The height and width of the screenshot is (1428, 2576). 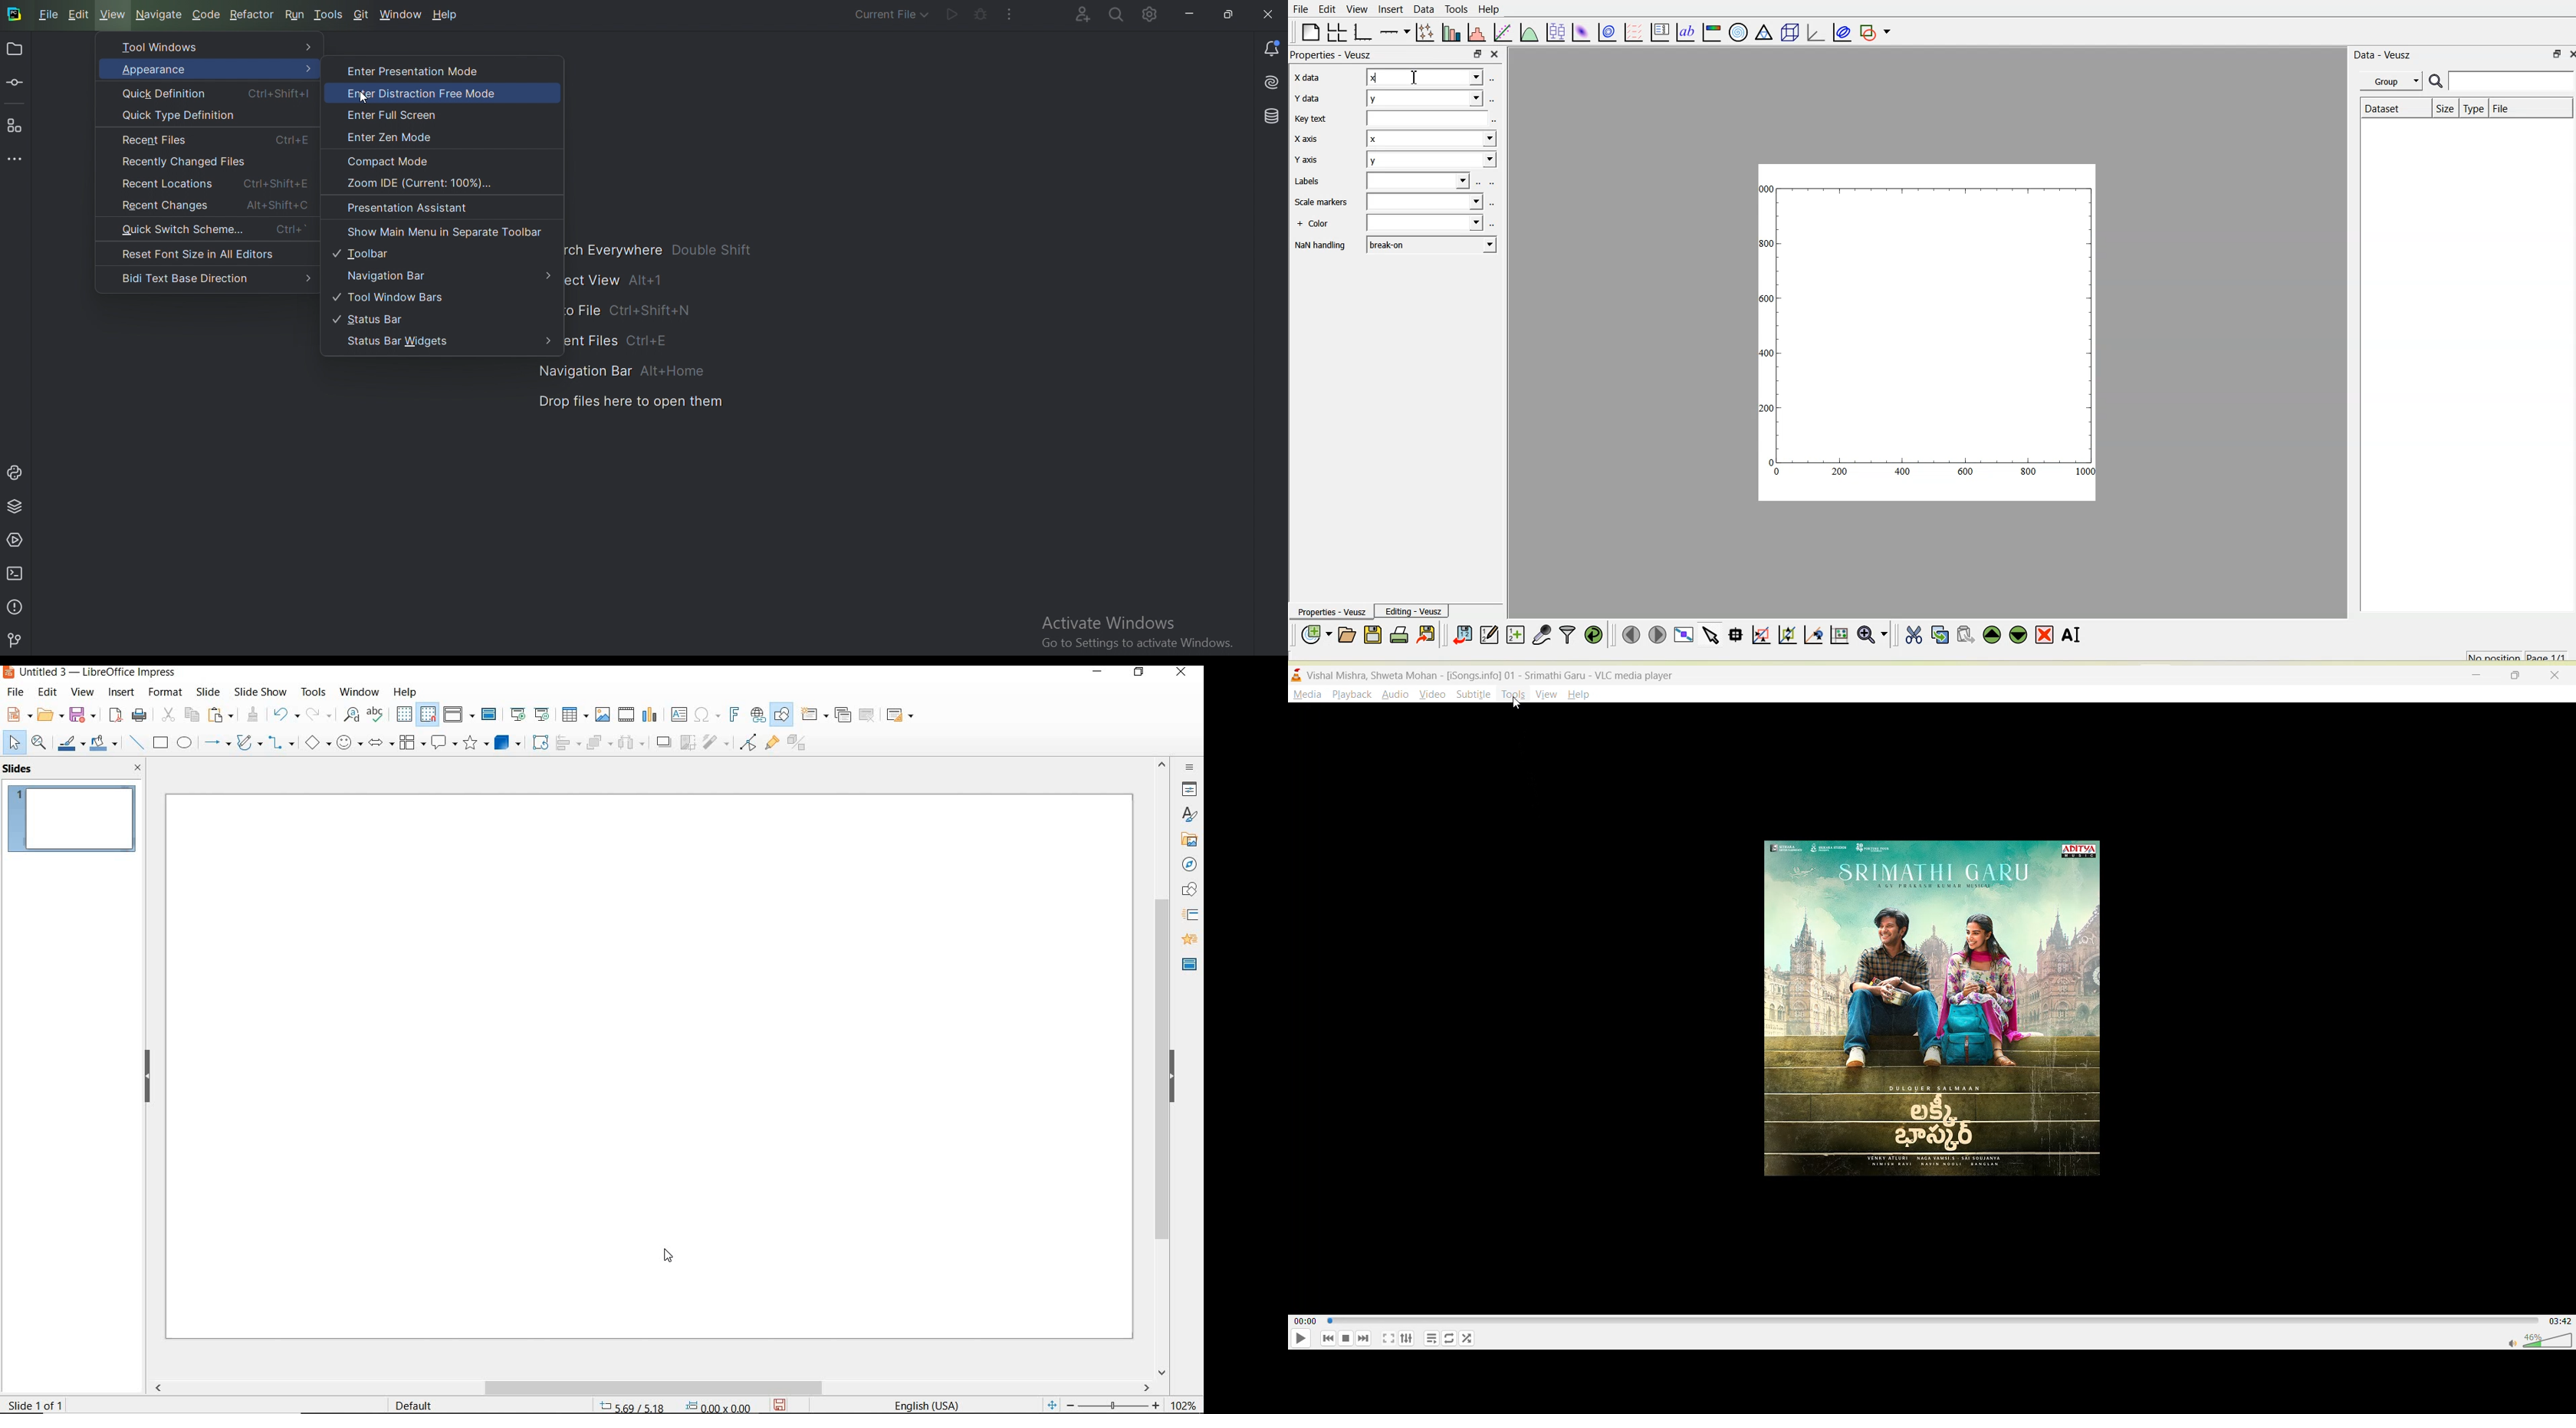 What do you see at coordinates (13, 15) in the screenshot?
I see `Pycharm` at bounding box center [13, 15].